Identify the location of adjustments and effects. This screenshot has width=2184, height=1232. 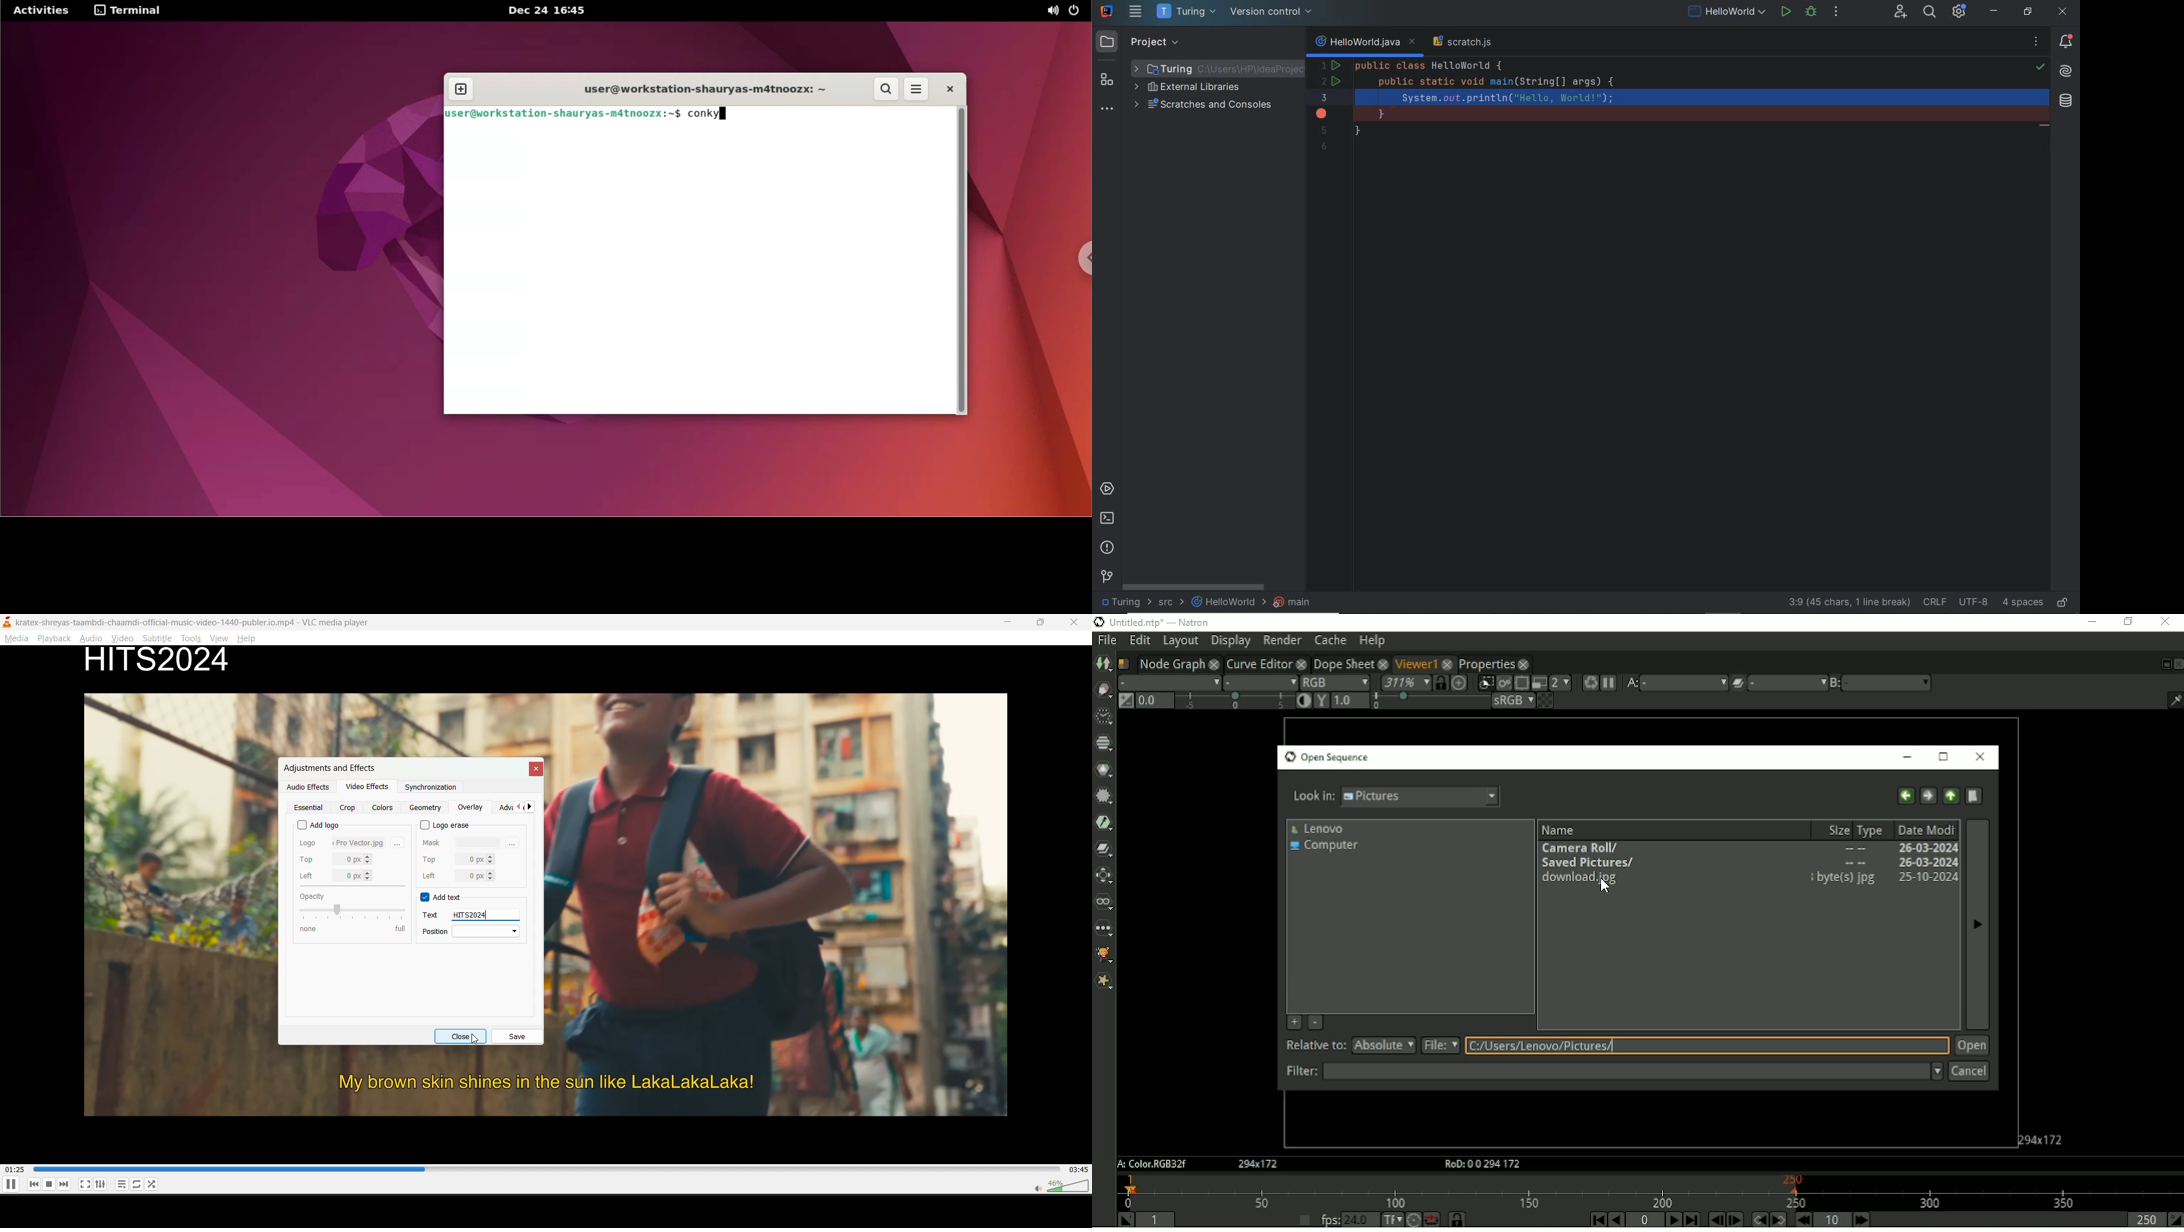
(328, 767).